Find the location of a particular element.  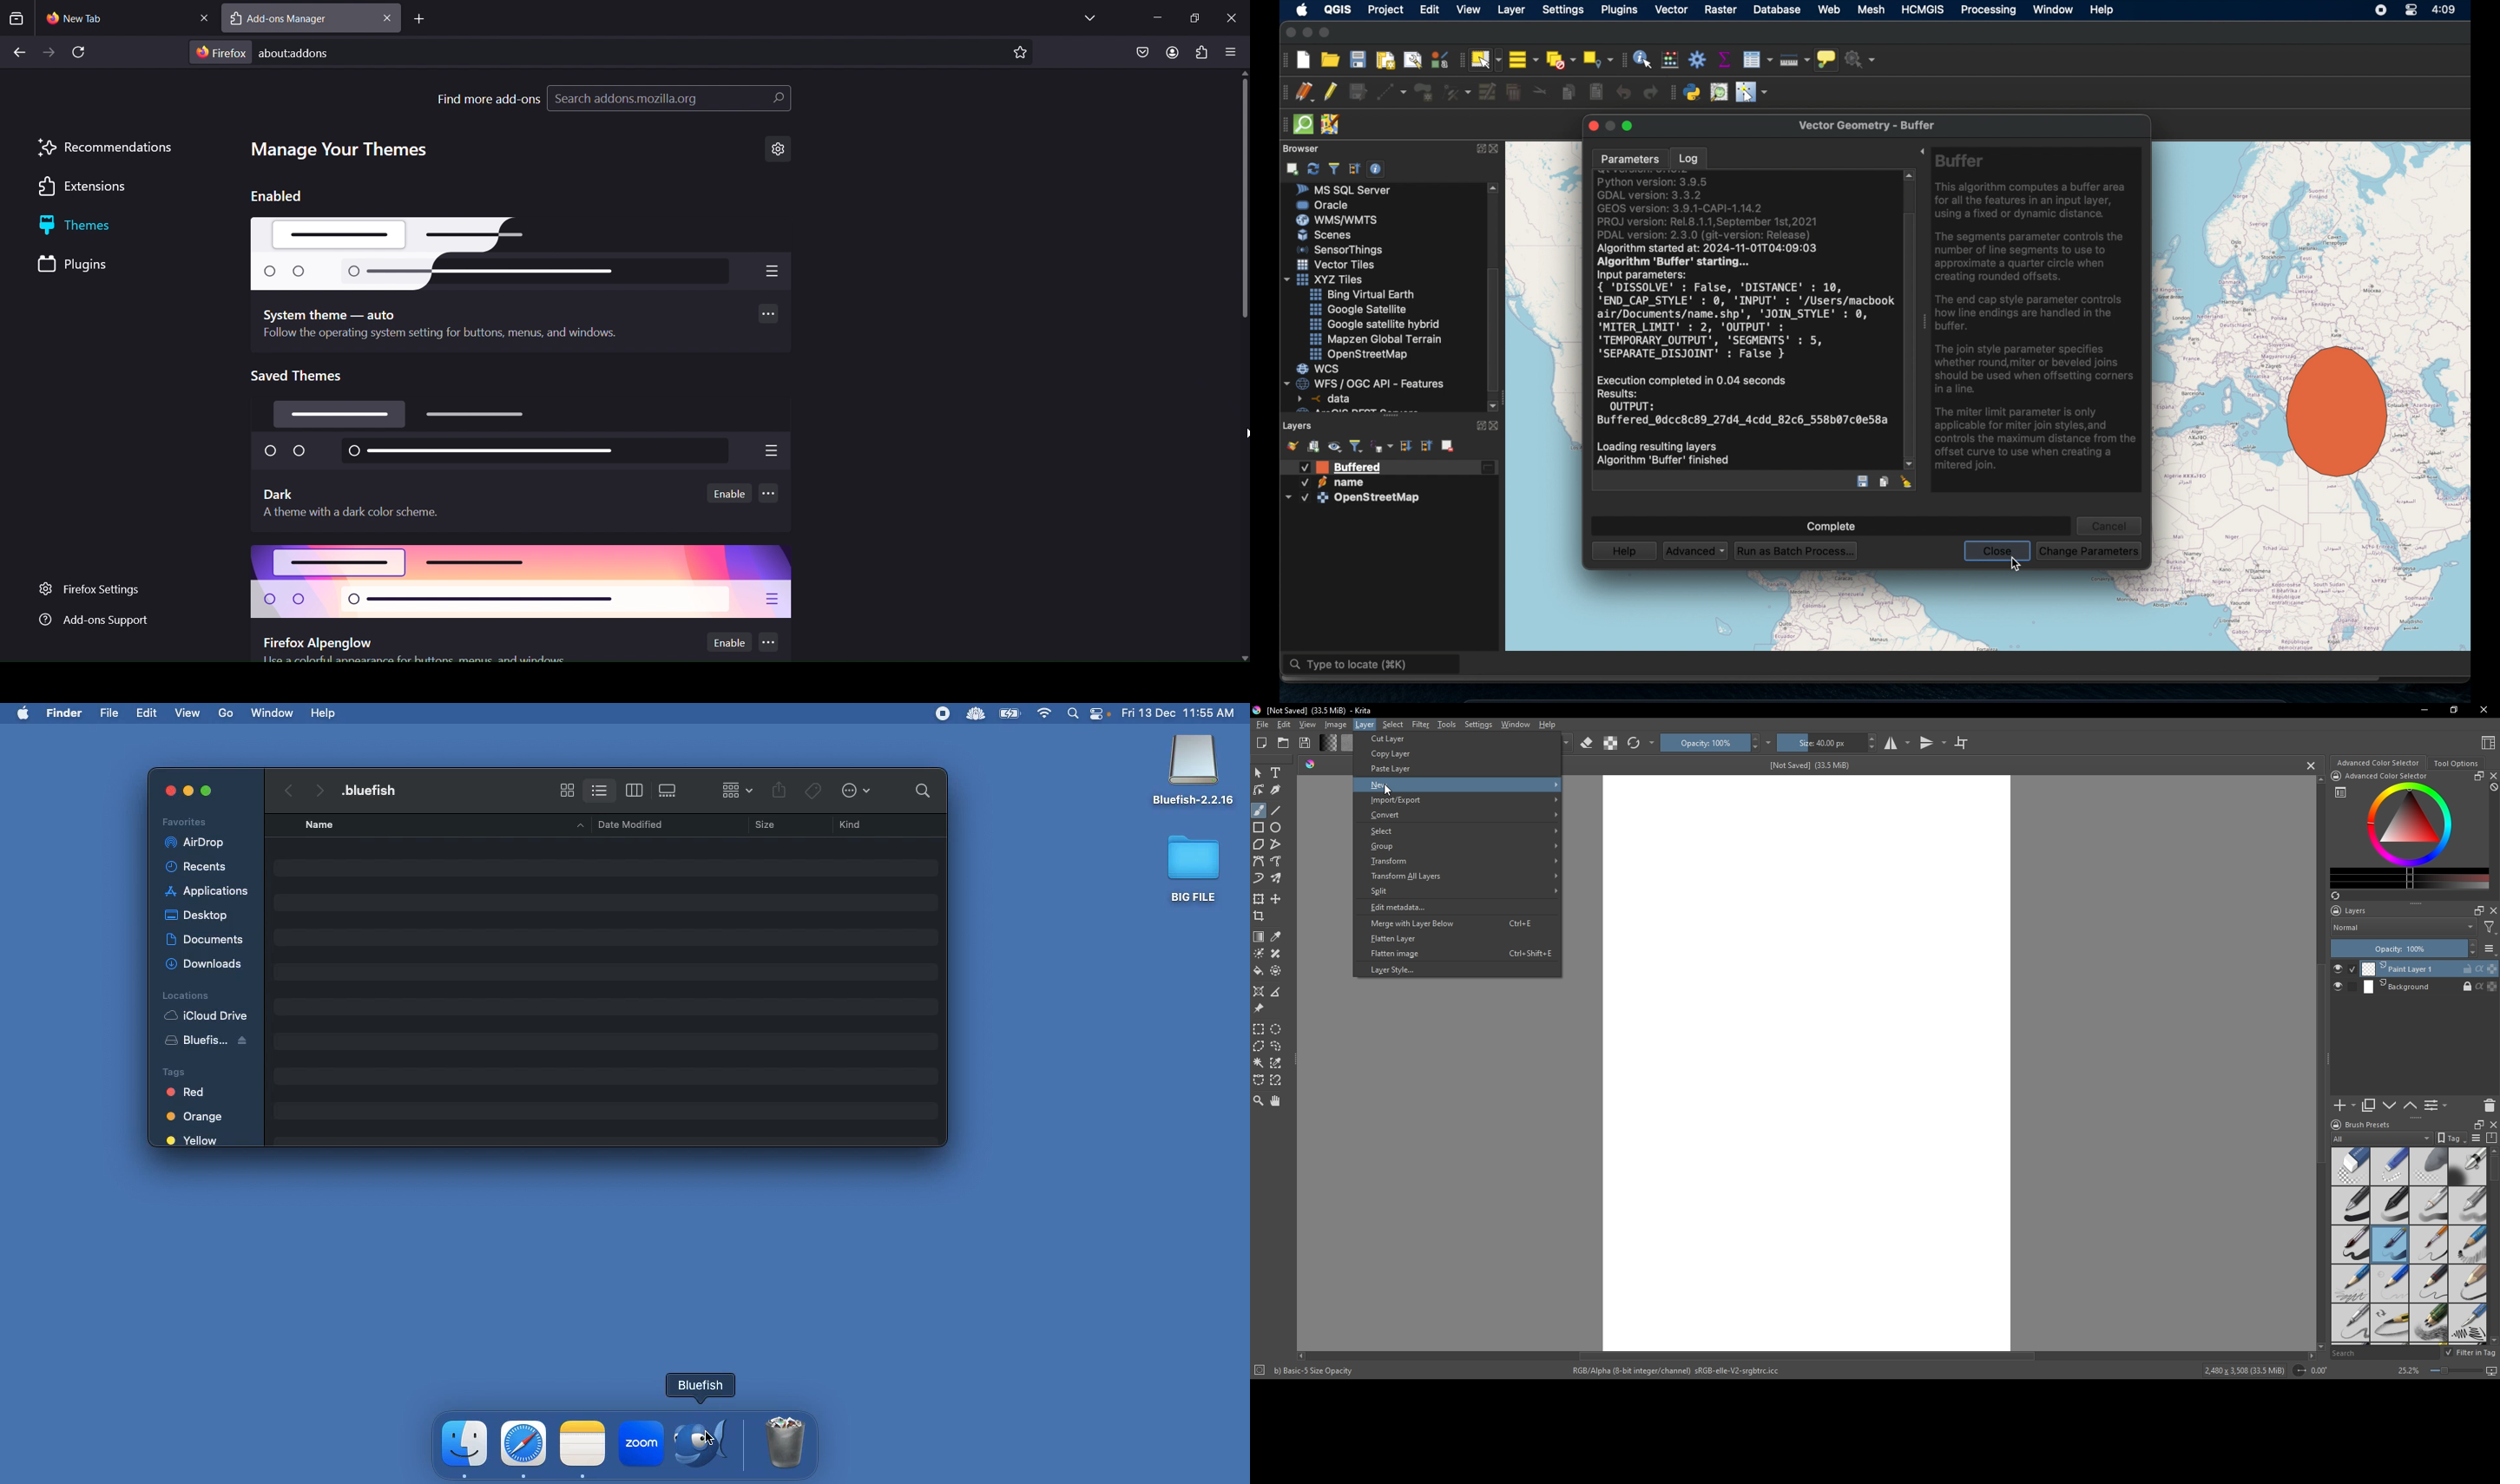

dynamic brush is located at coordinates (1259, 879).